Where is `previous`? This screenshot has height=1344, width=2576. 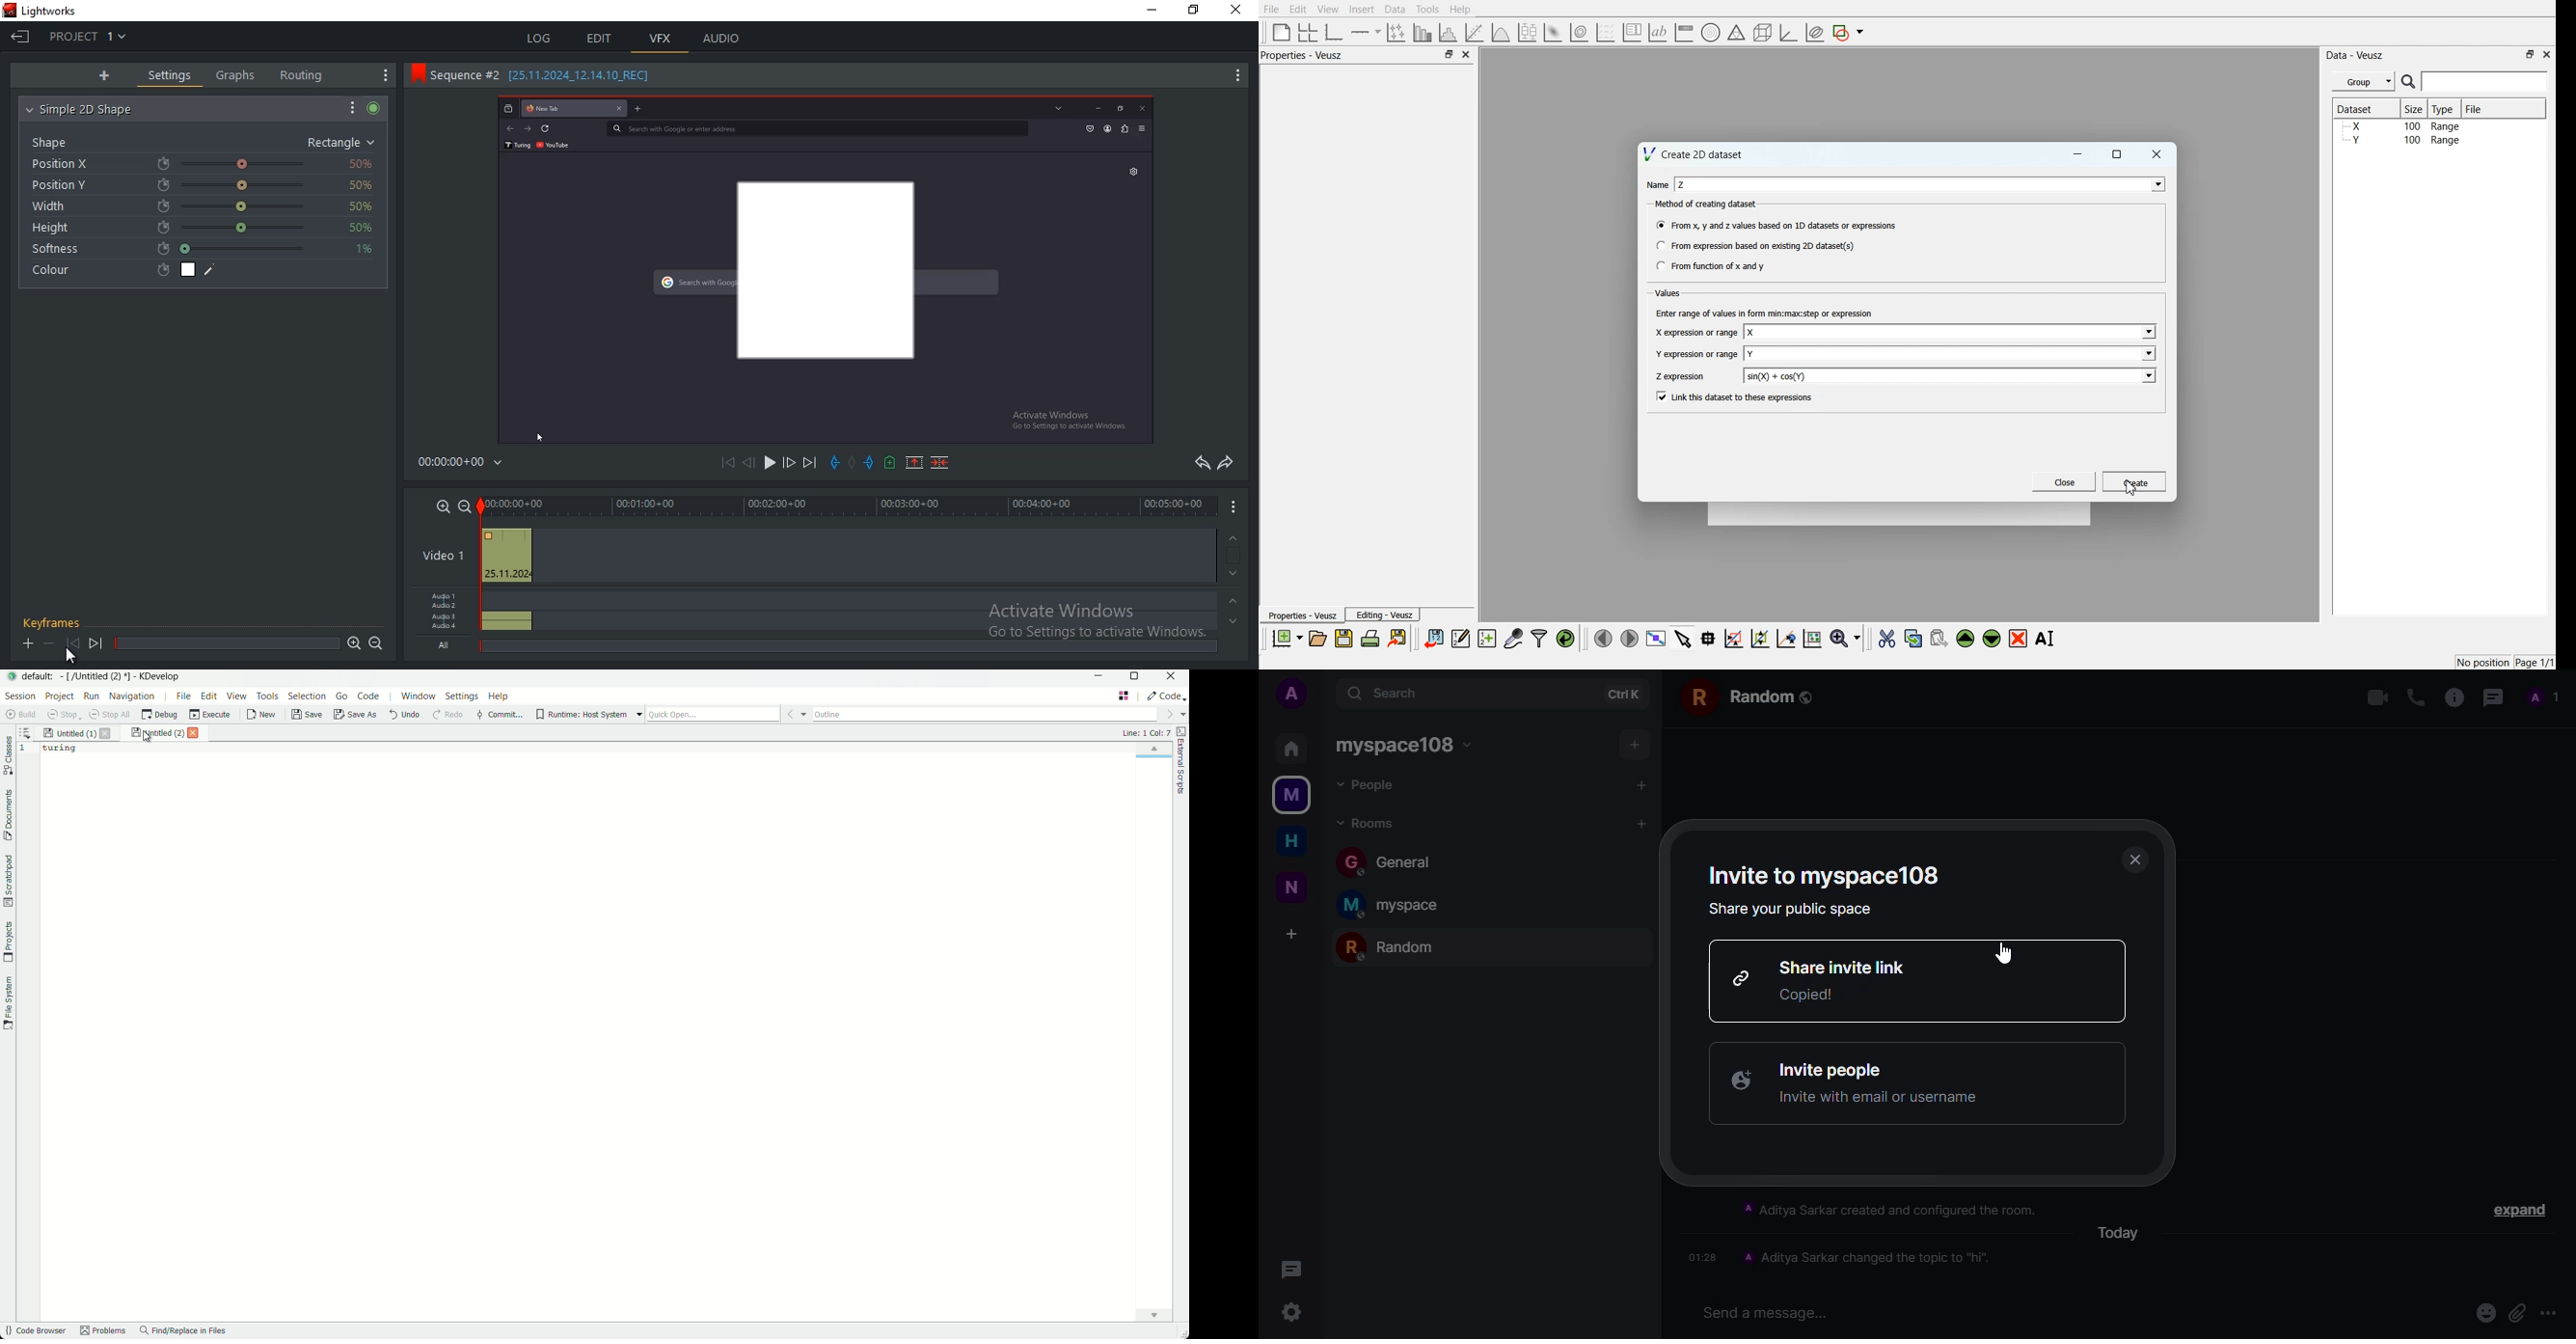
previous is located at coordinates (73, 642).